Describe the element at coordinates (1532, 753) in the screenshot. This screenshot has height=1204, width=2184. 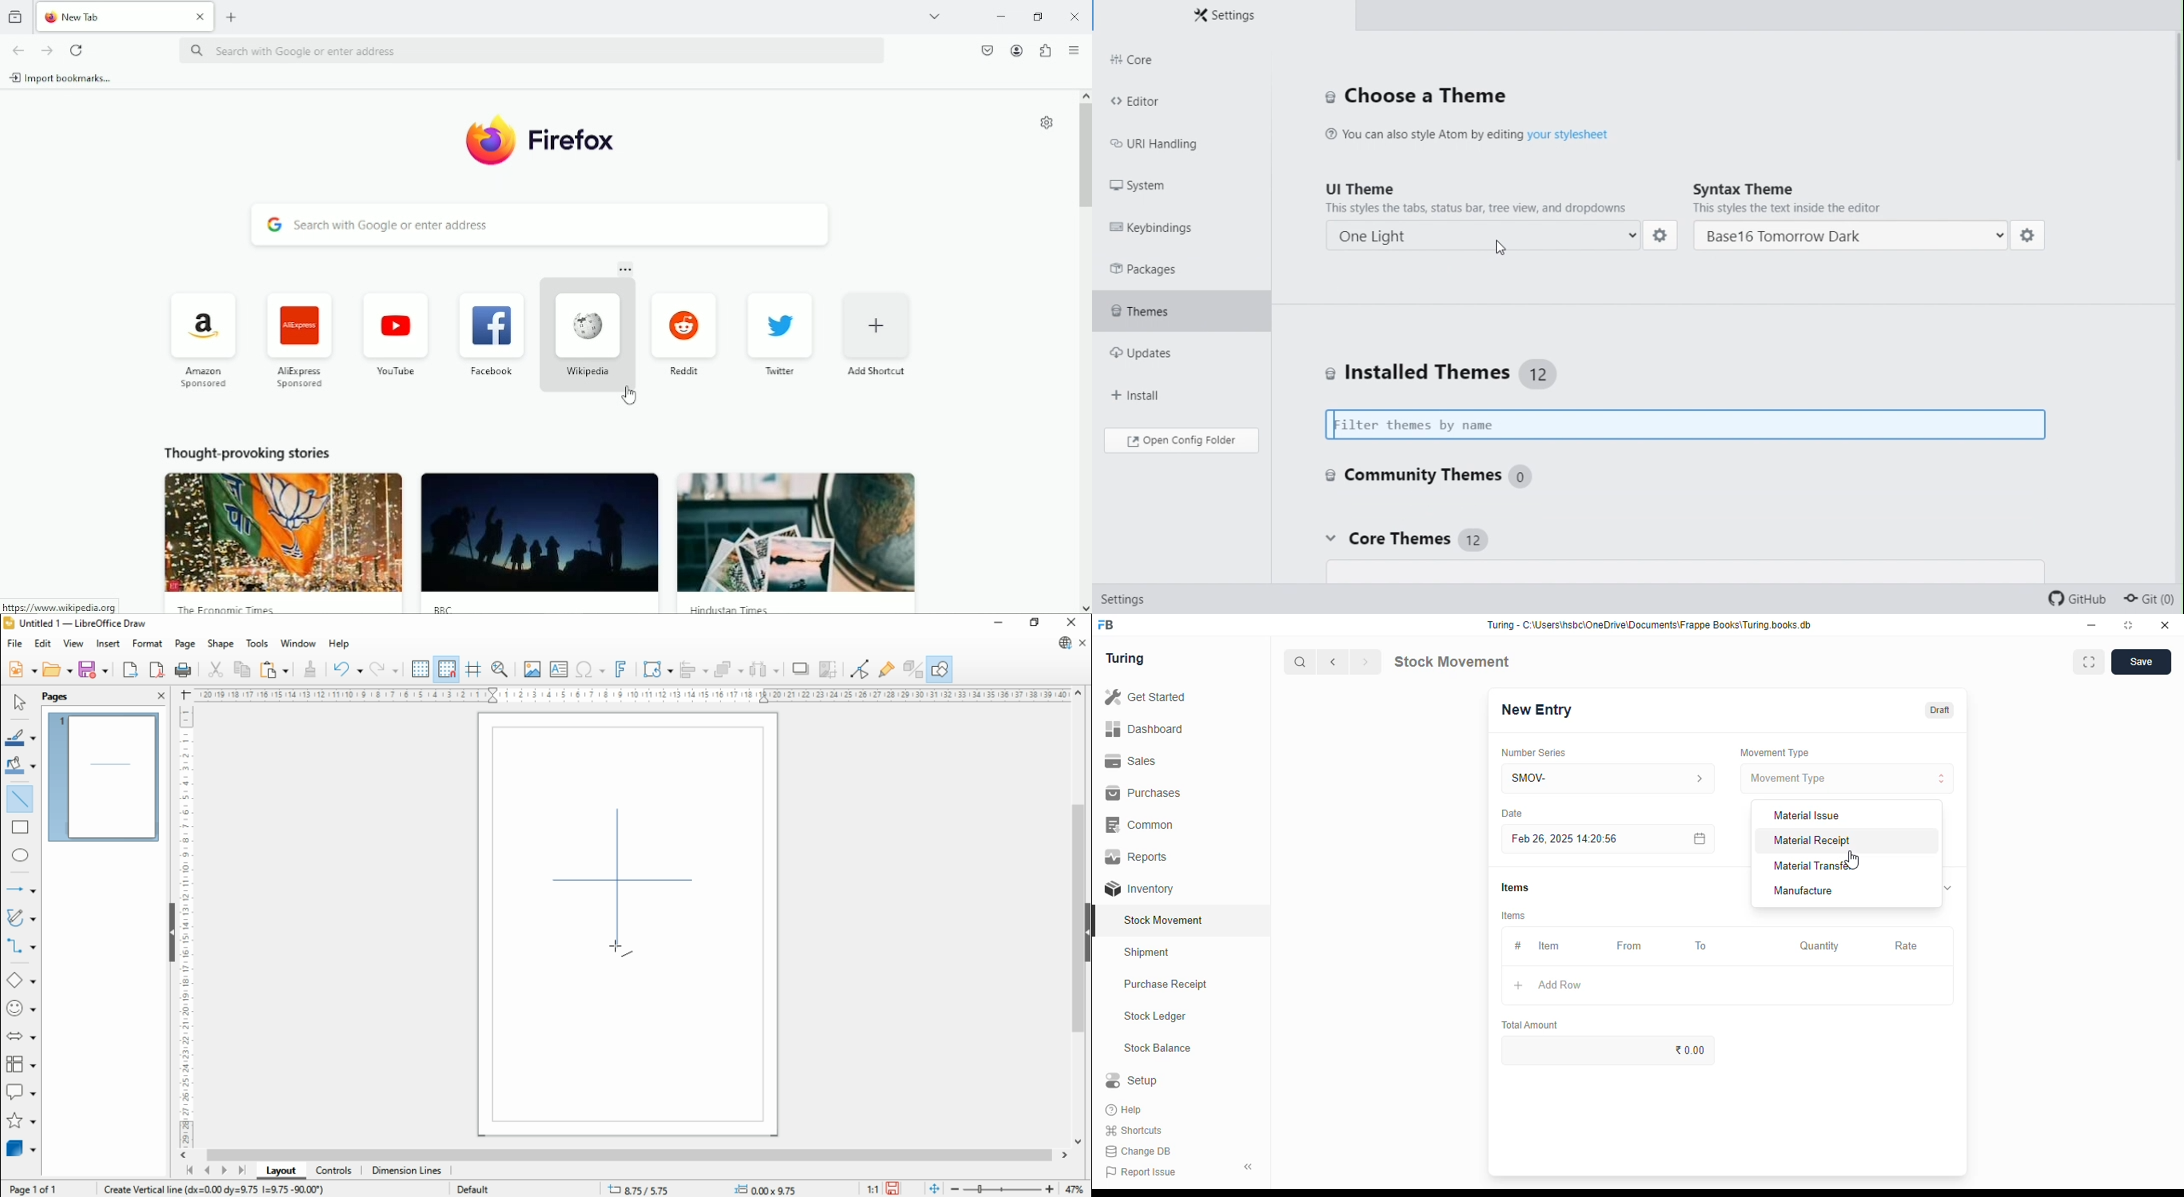
I see `number series` at that location.